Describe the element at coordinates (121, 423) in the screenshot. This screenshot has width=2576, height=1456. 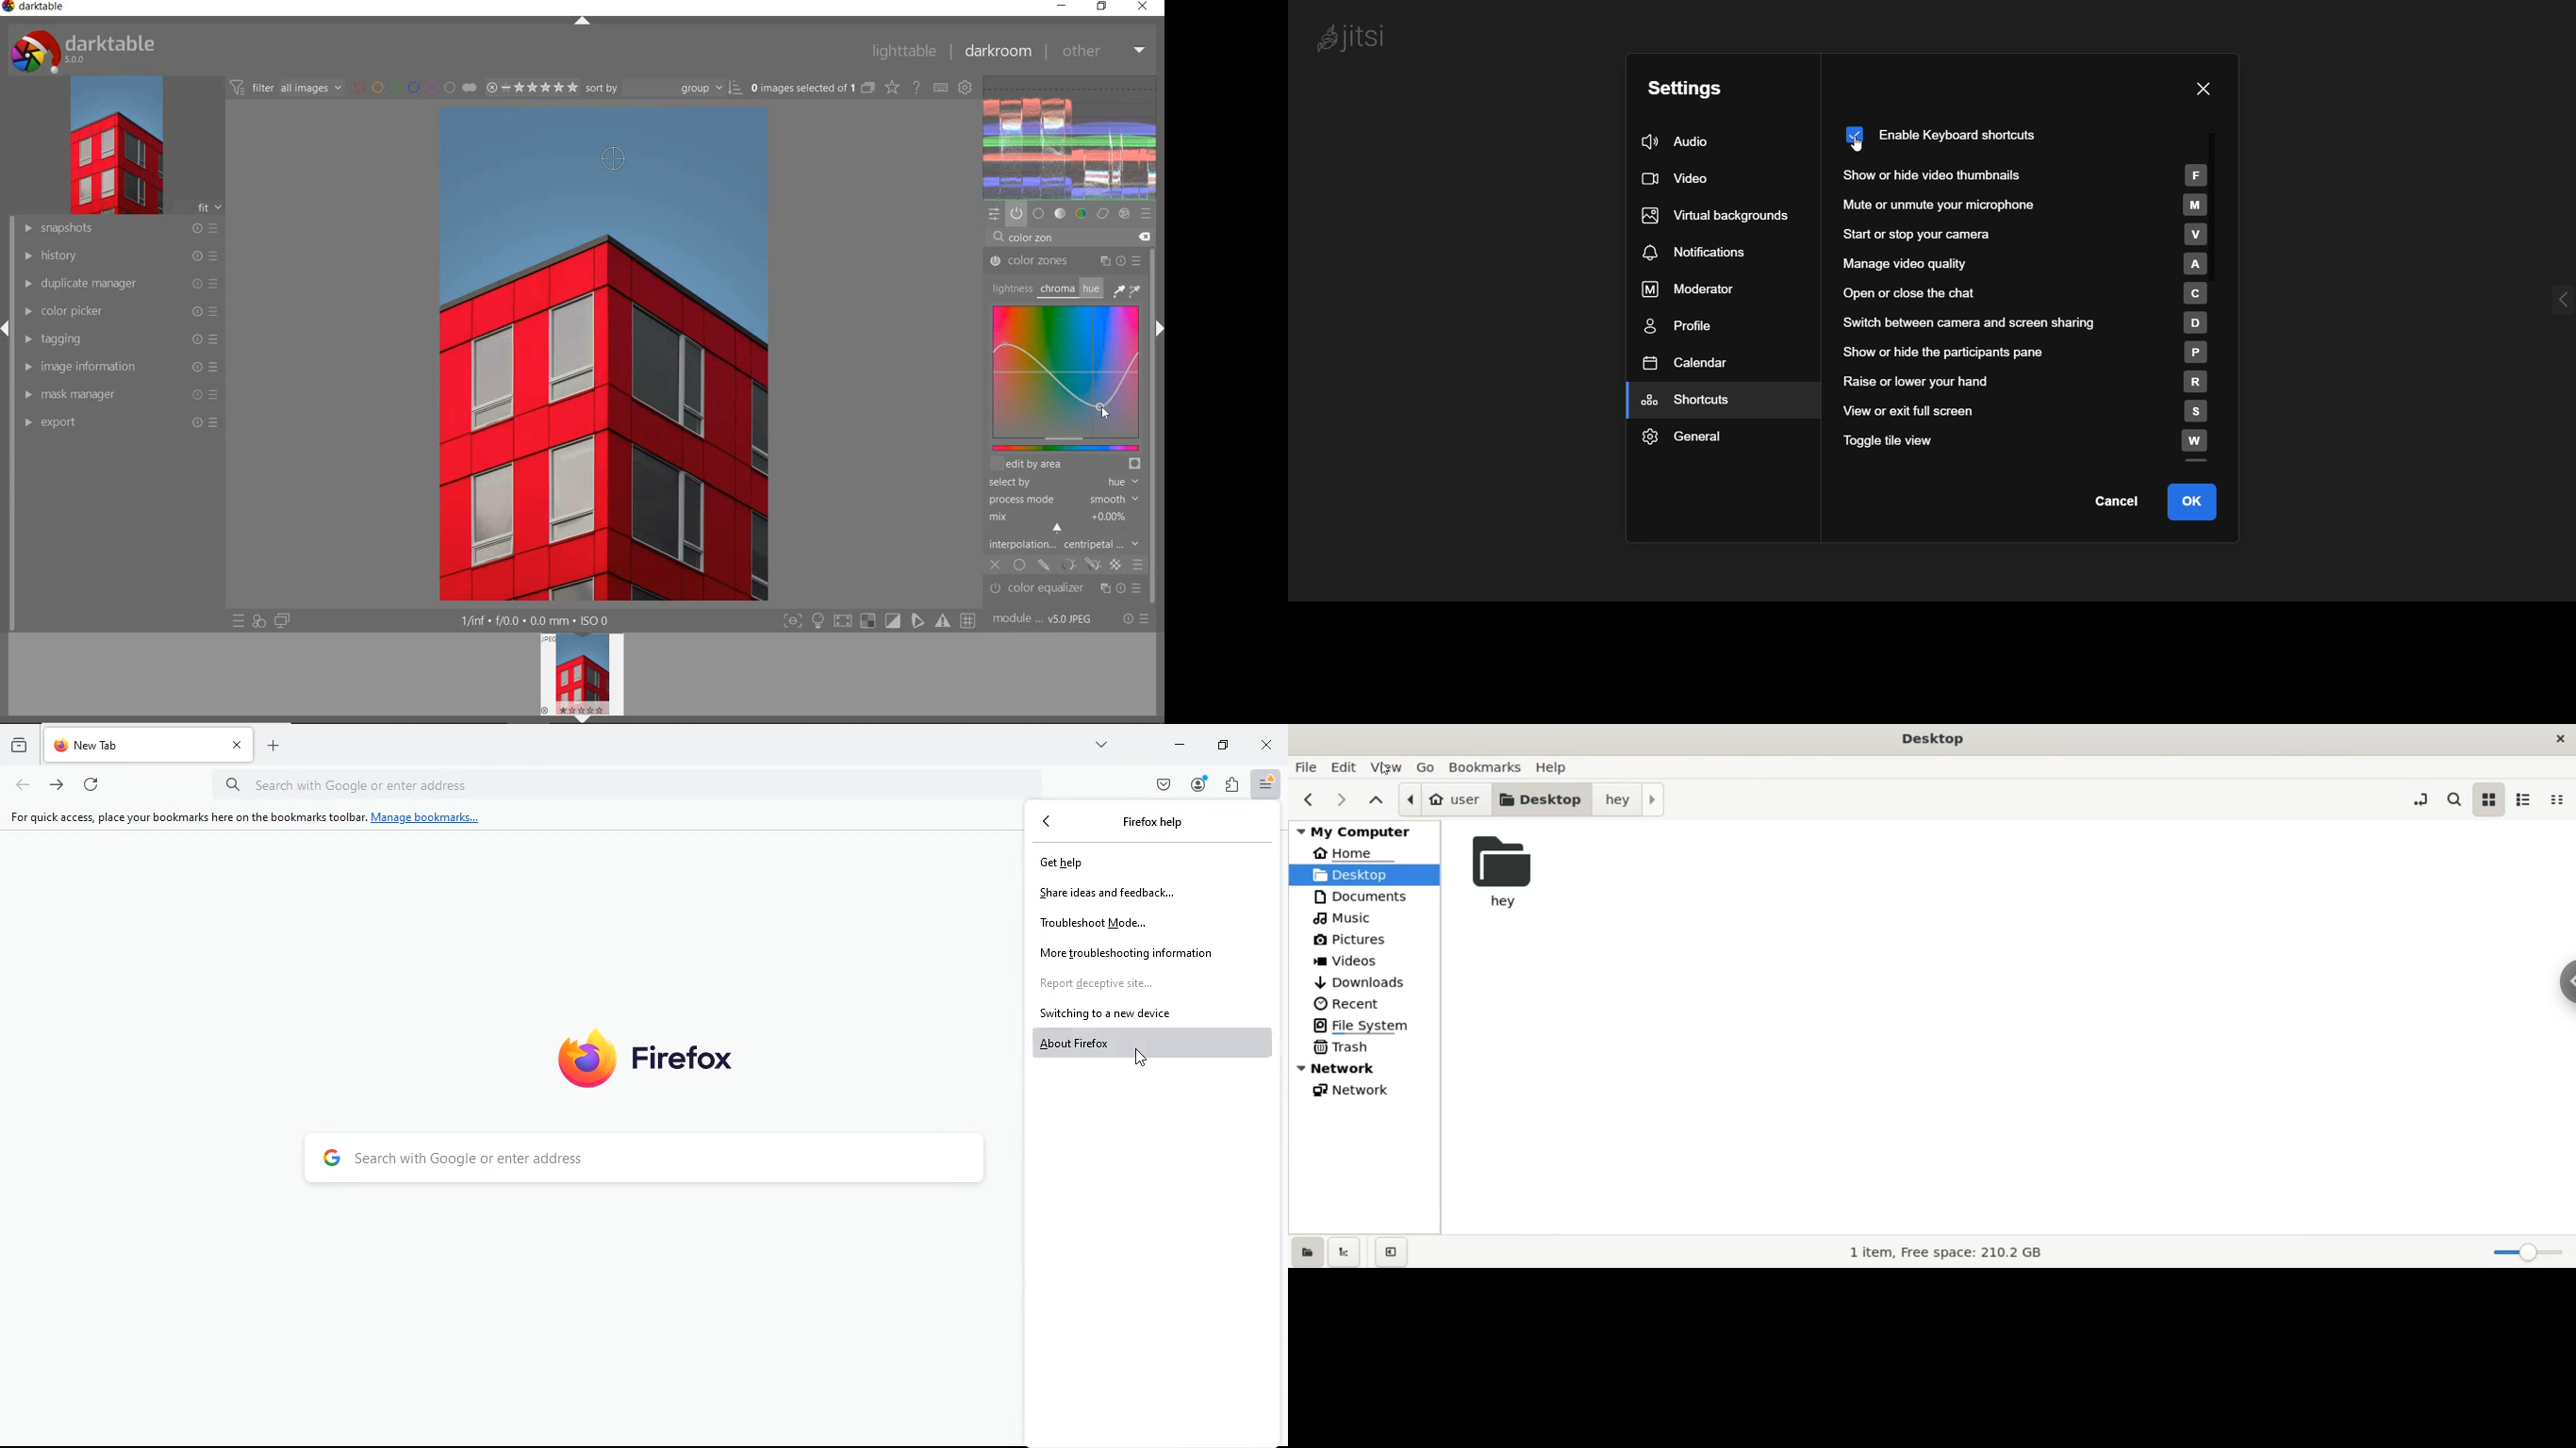
I see `export` at that location.